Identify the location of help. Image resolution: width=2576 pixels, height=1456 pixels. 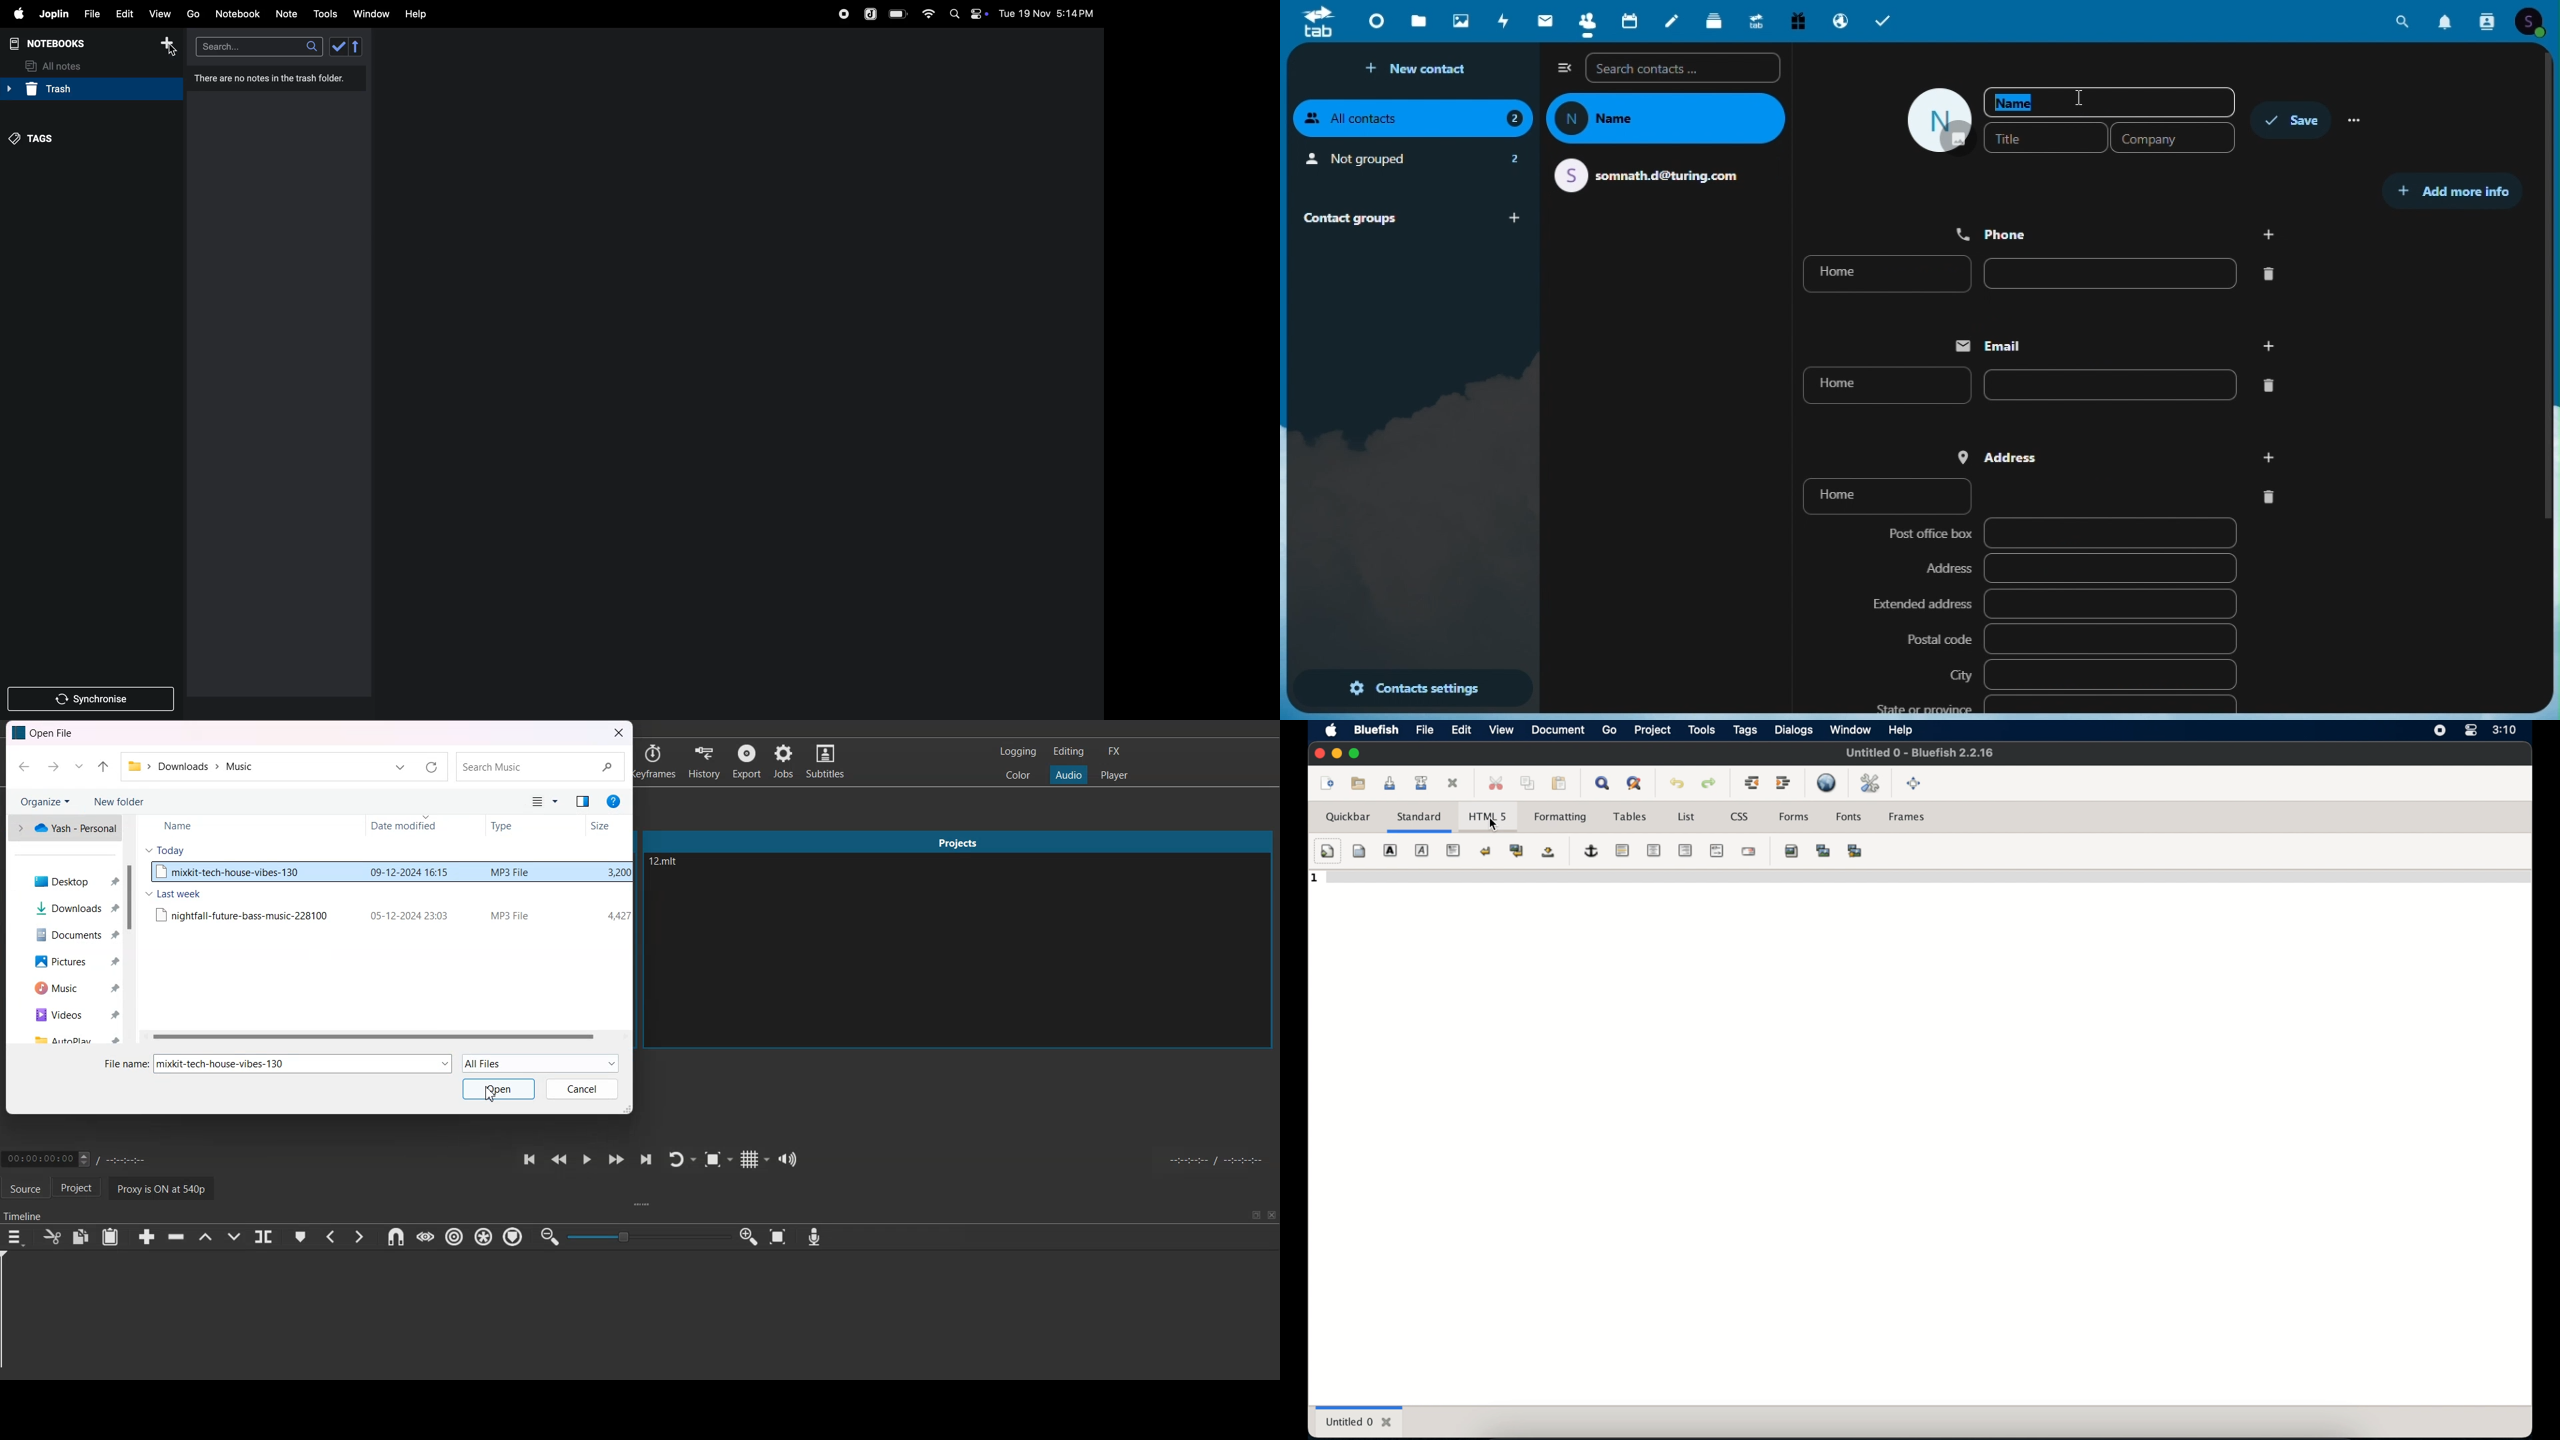
(423, 14).